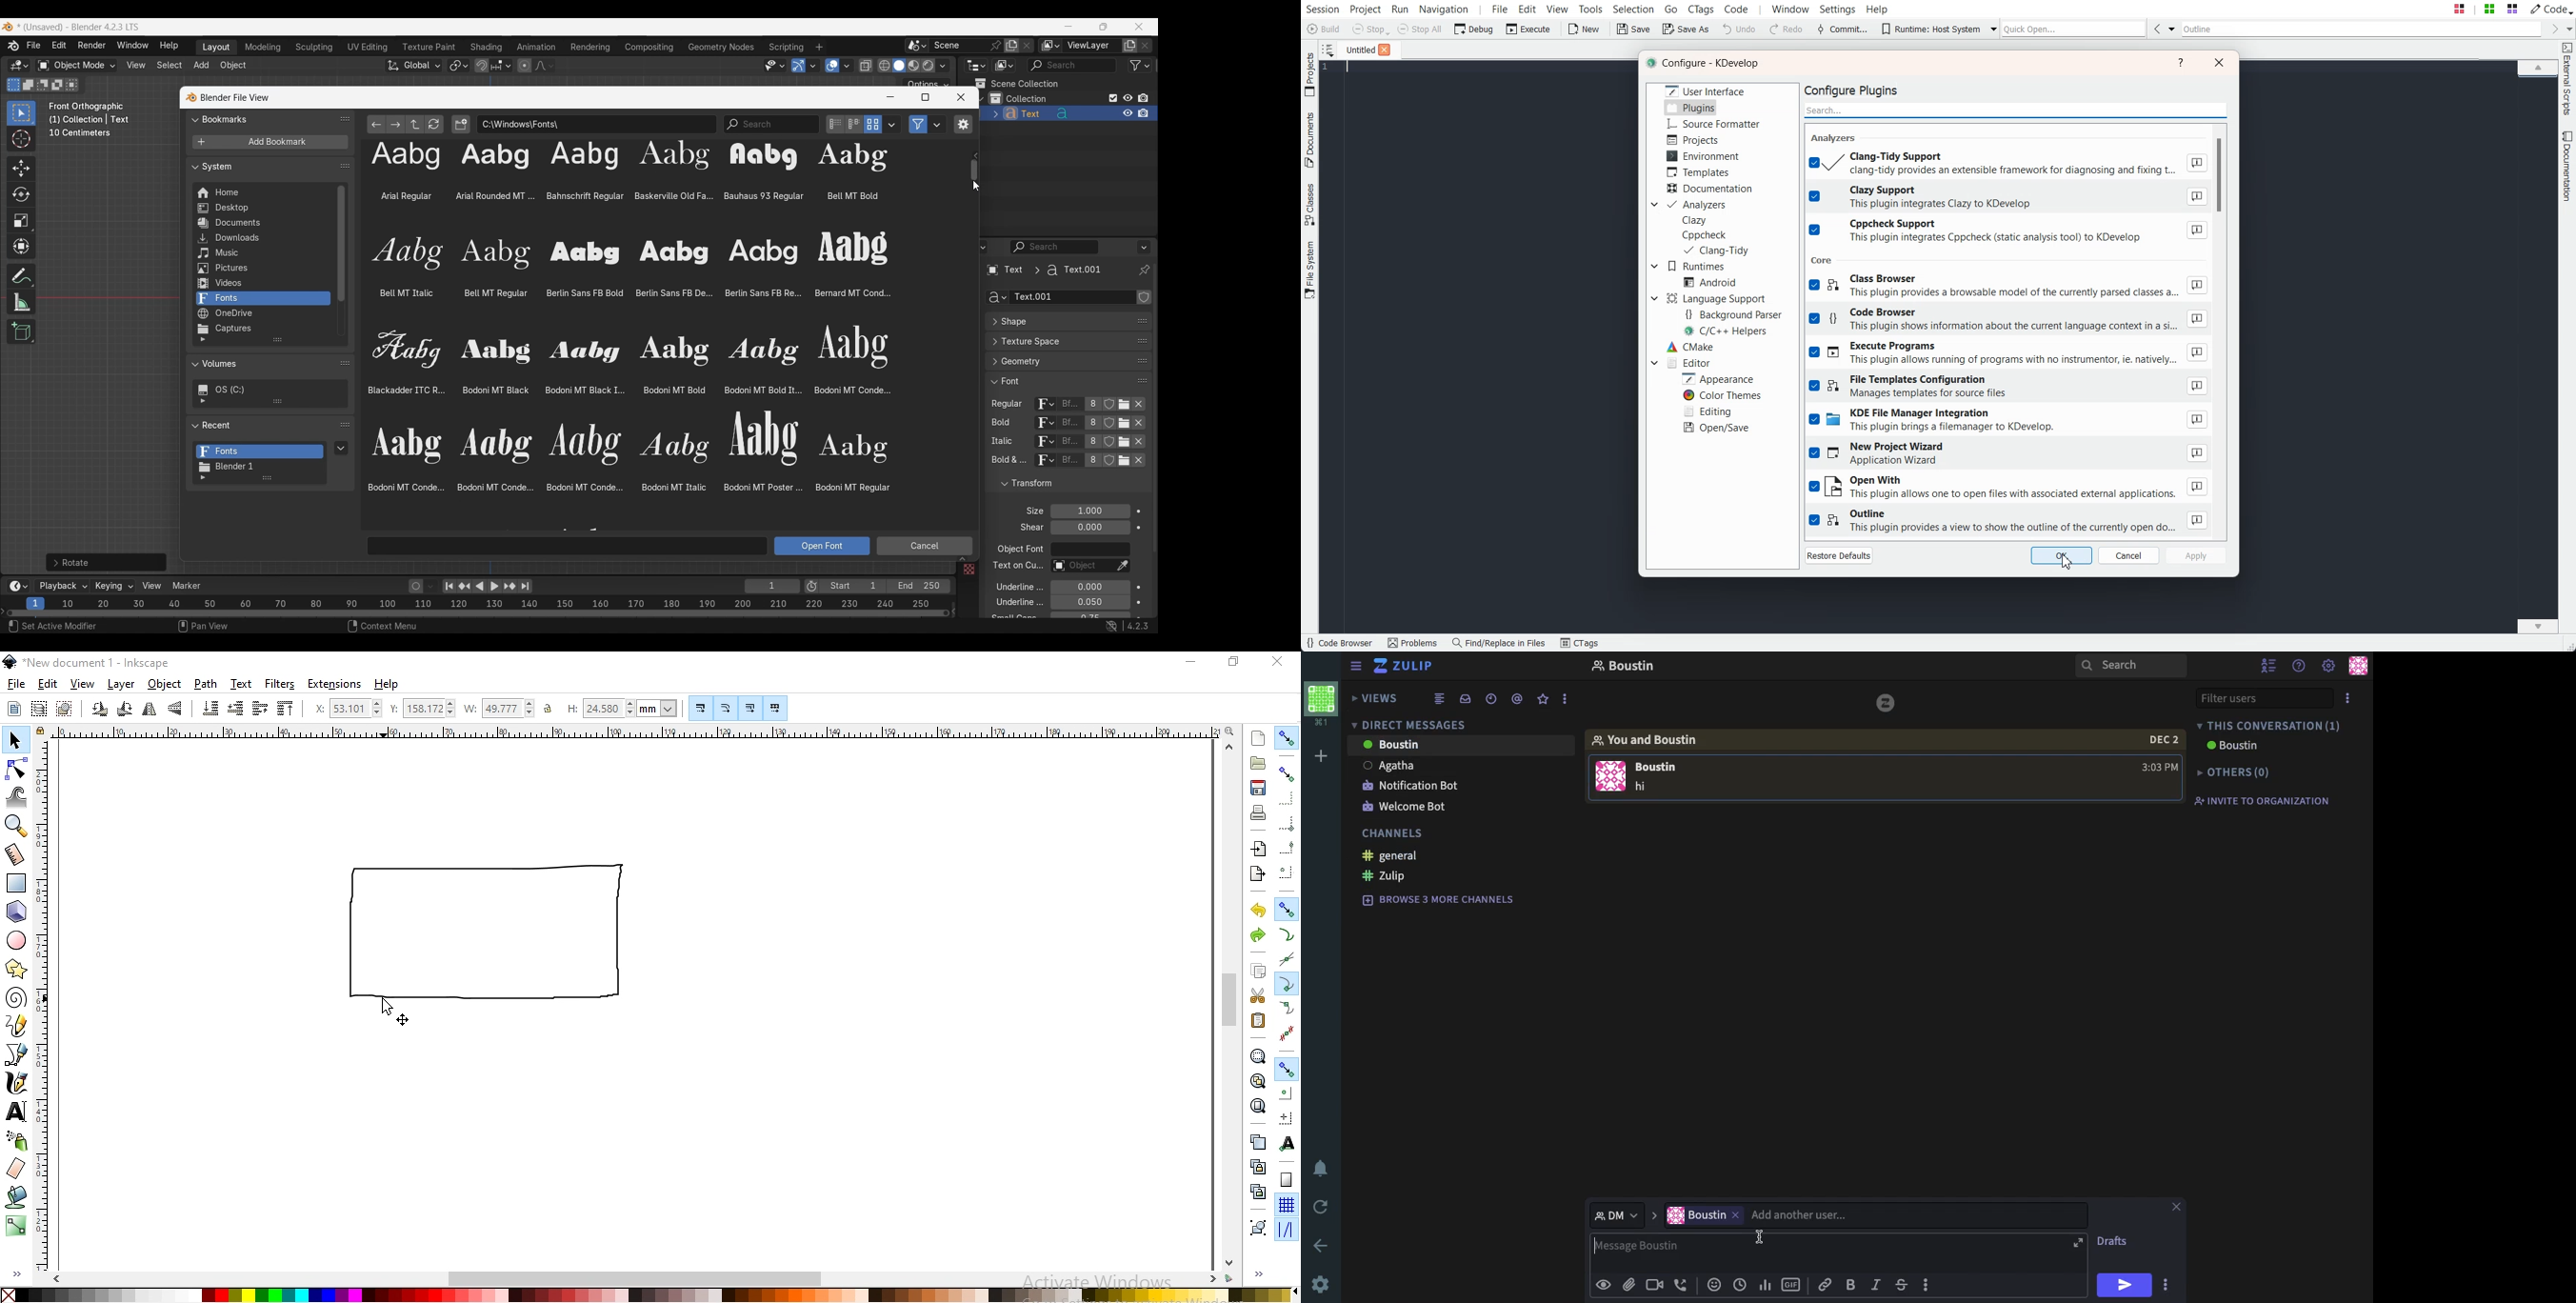 The image size is (2576, 1316). What do you see at coordinates (1695, 220) in the screenshot?
I see `Clazy` at bounding box center [1695, 220].